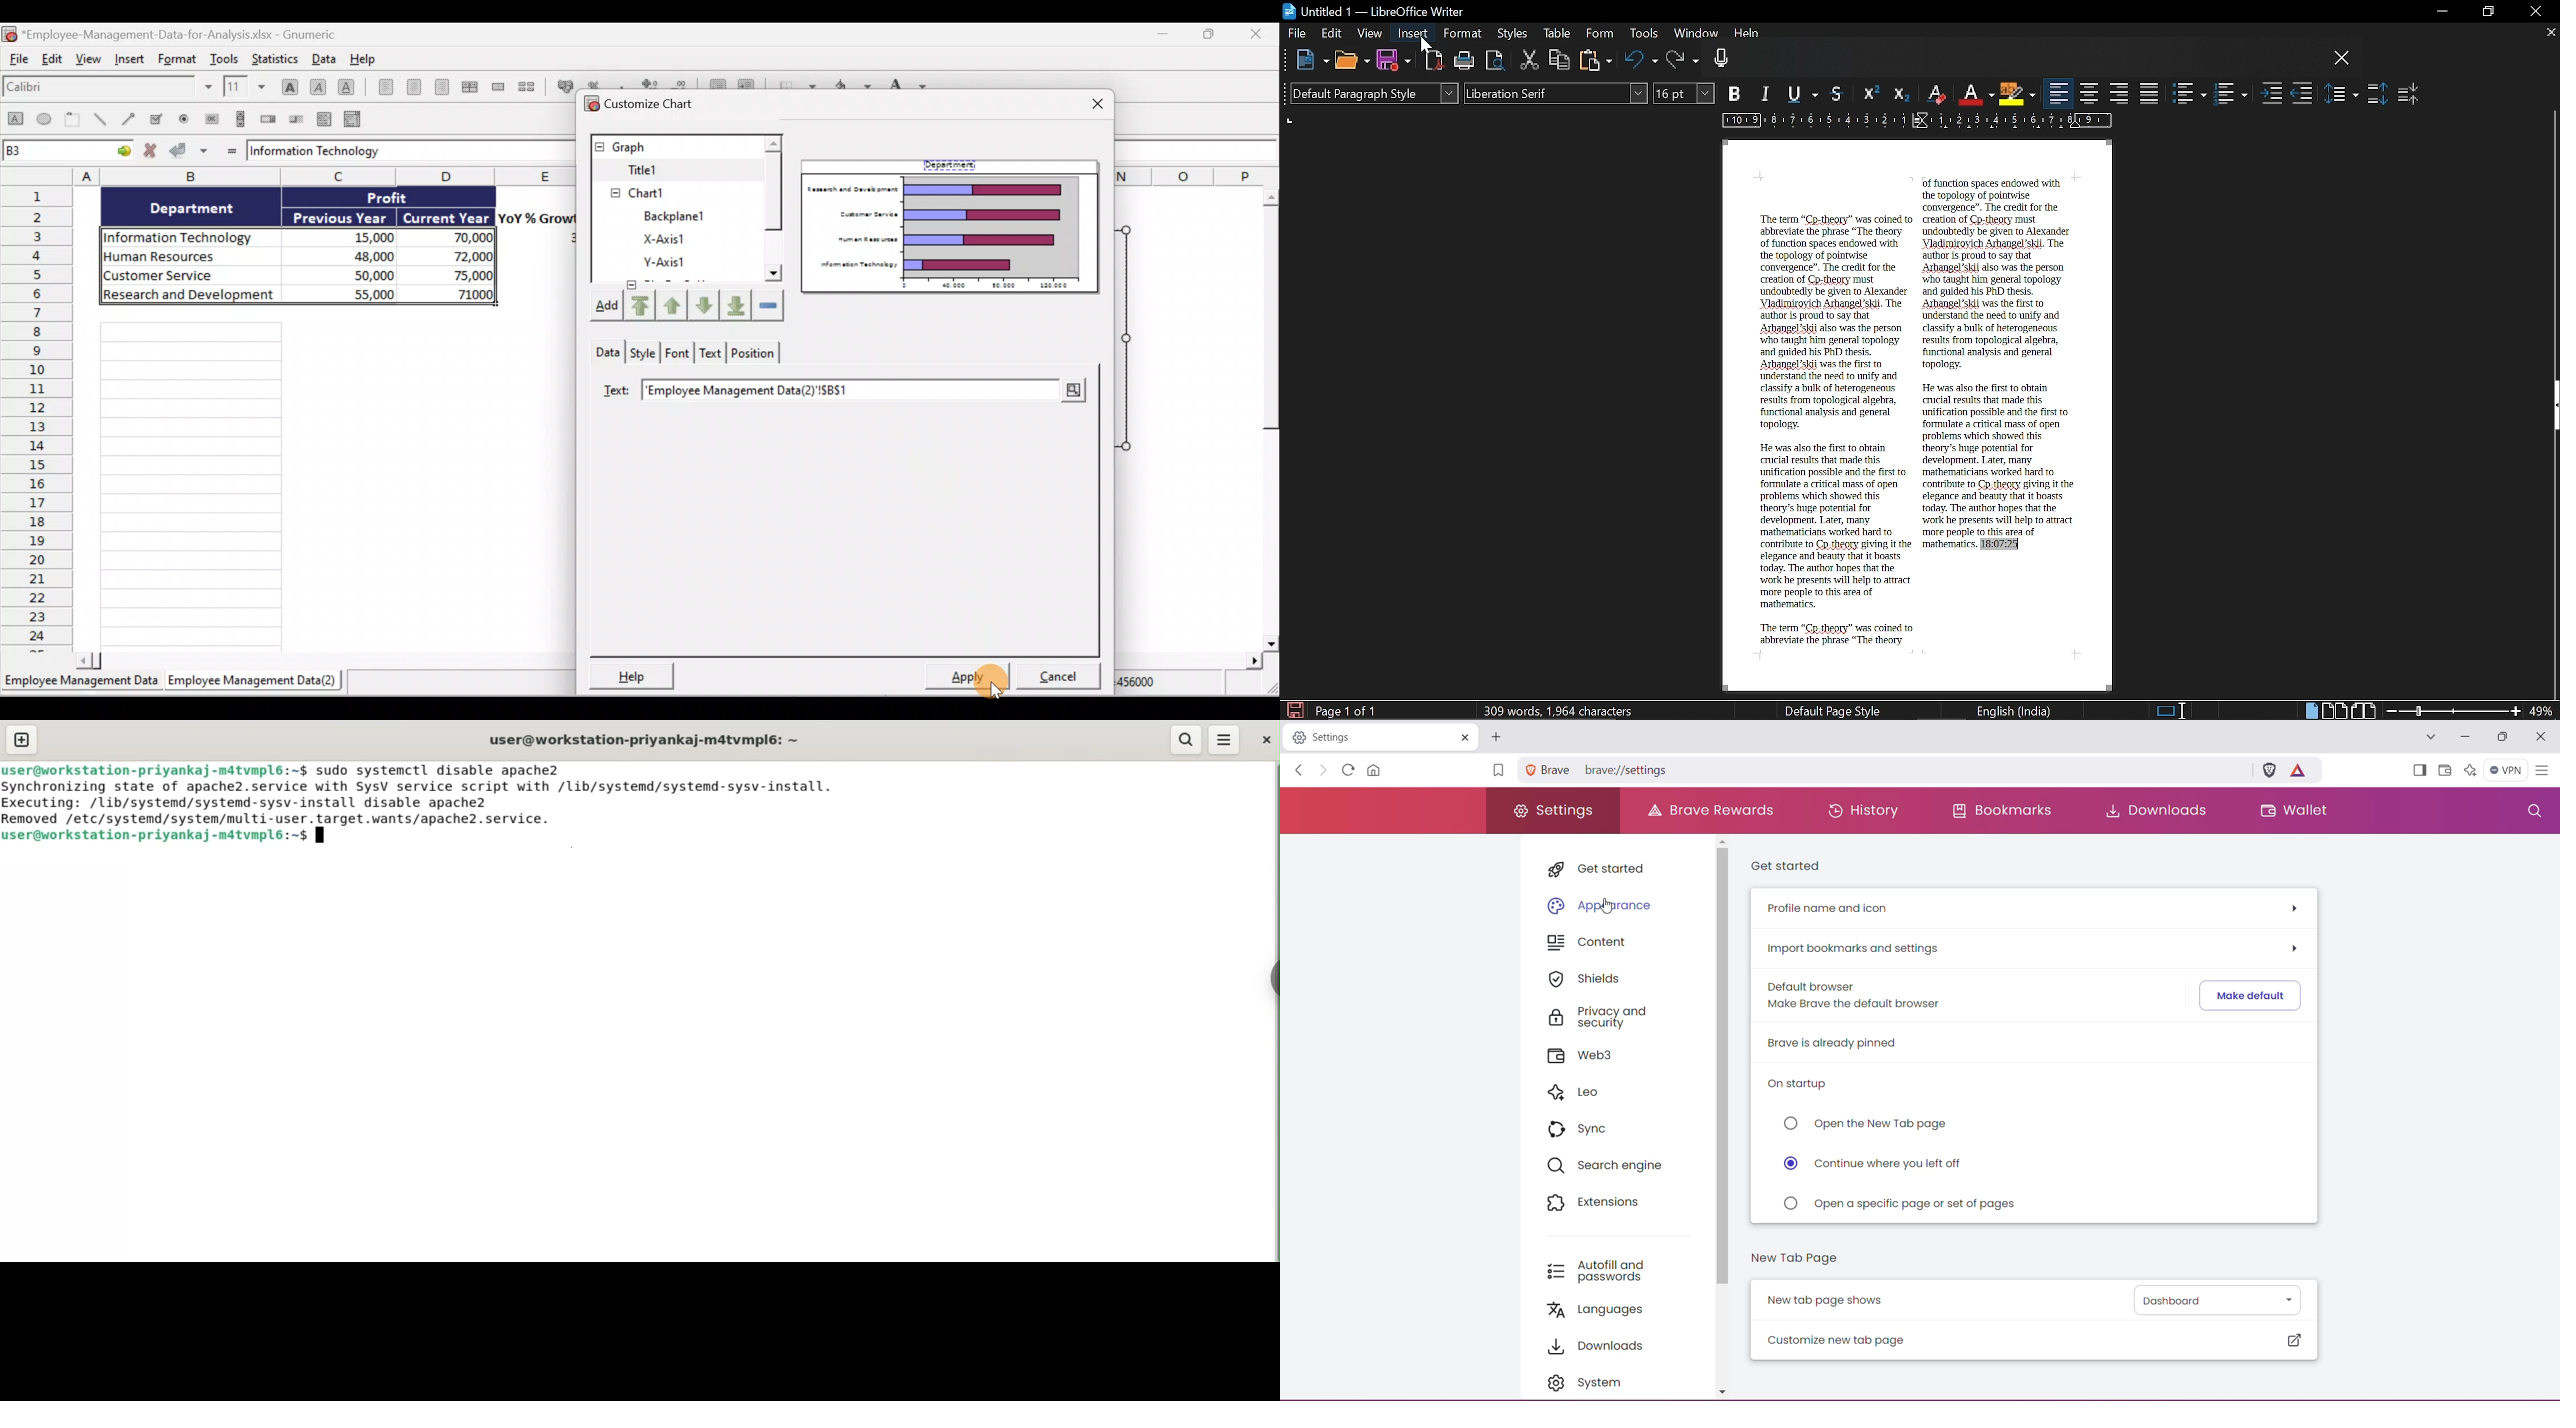  Describe the element at coordinates (1873, 1164) in the screenshot. I see `Click to 'Continue where you left off' on startup` at that location.